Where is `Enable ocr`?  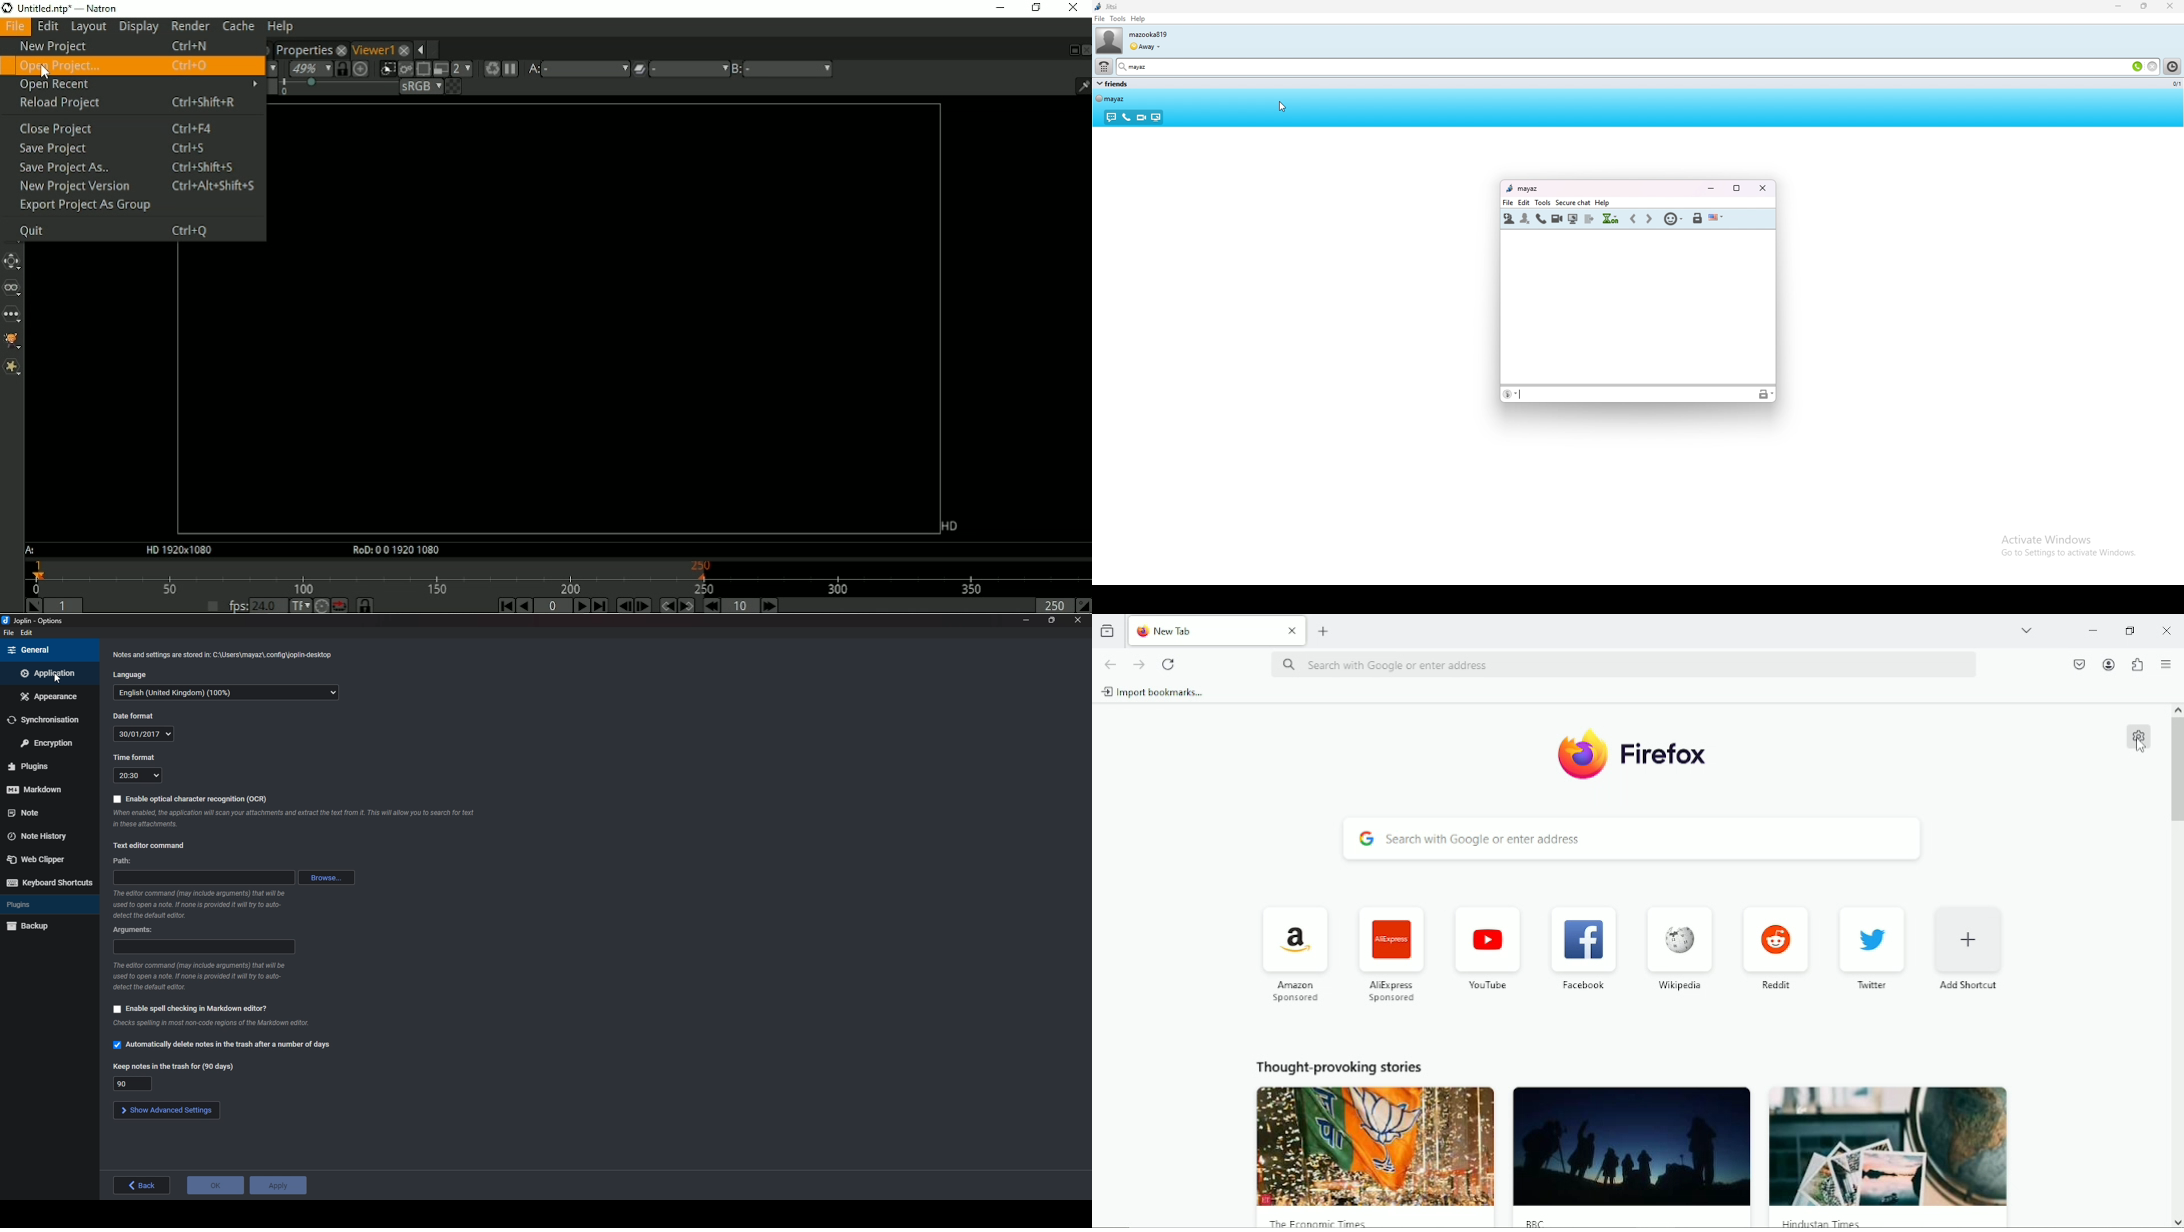
Enable ocr is located at coordinates (191, 798).